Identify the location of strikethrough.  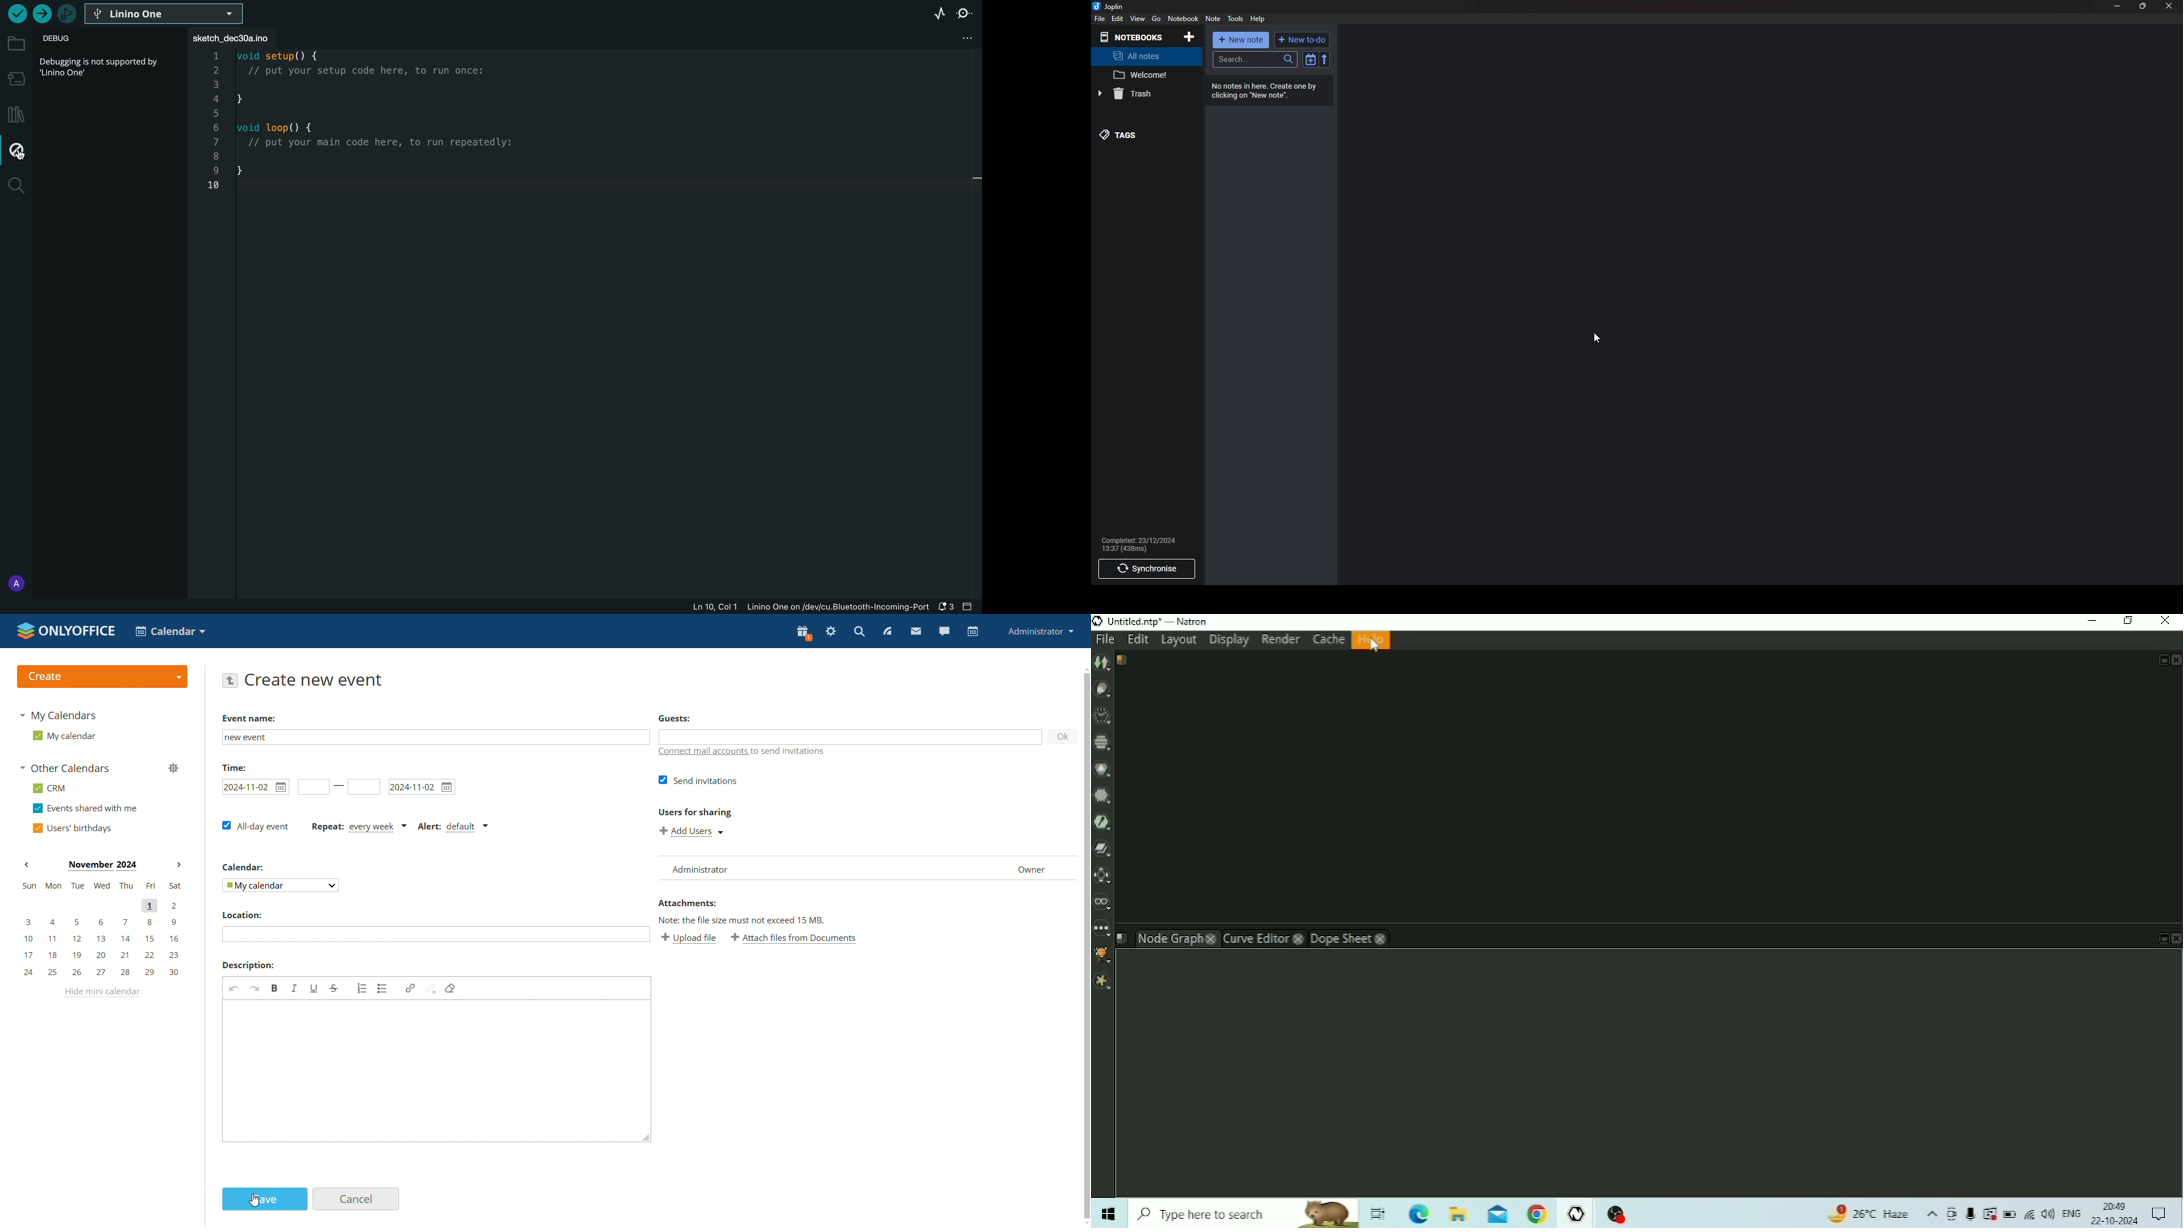
(334, 988).